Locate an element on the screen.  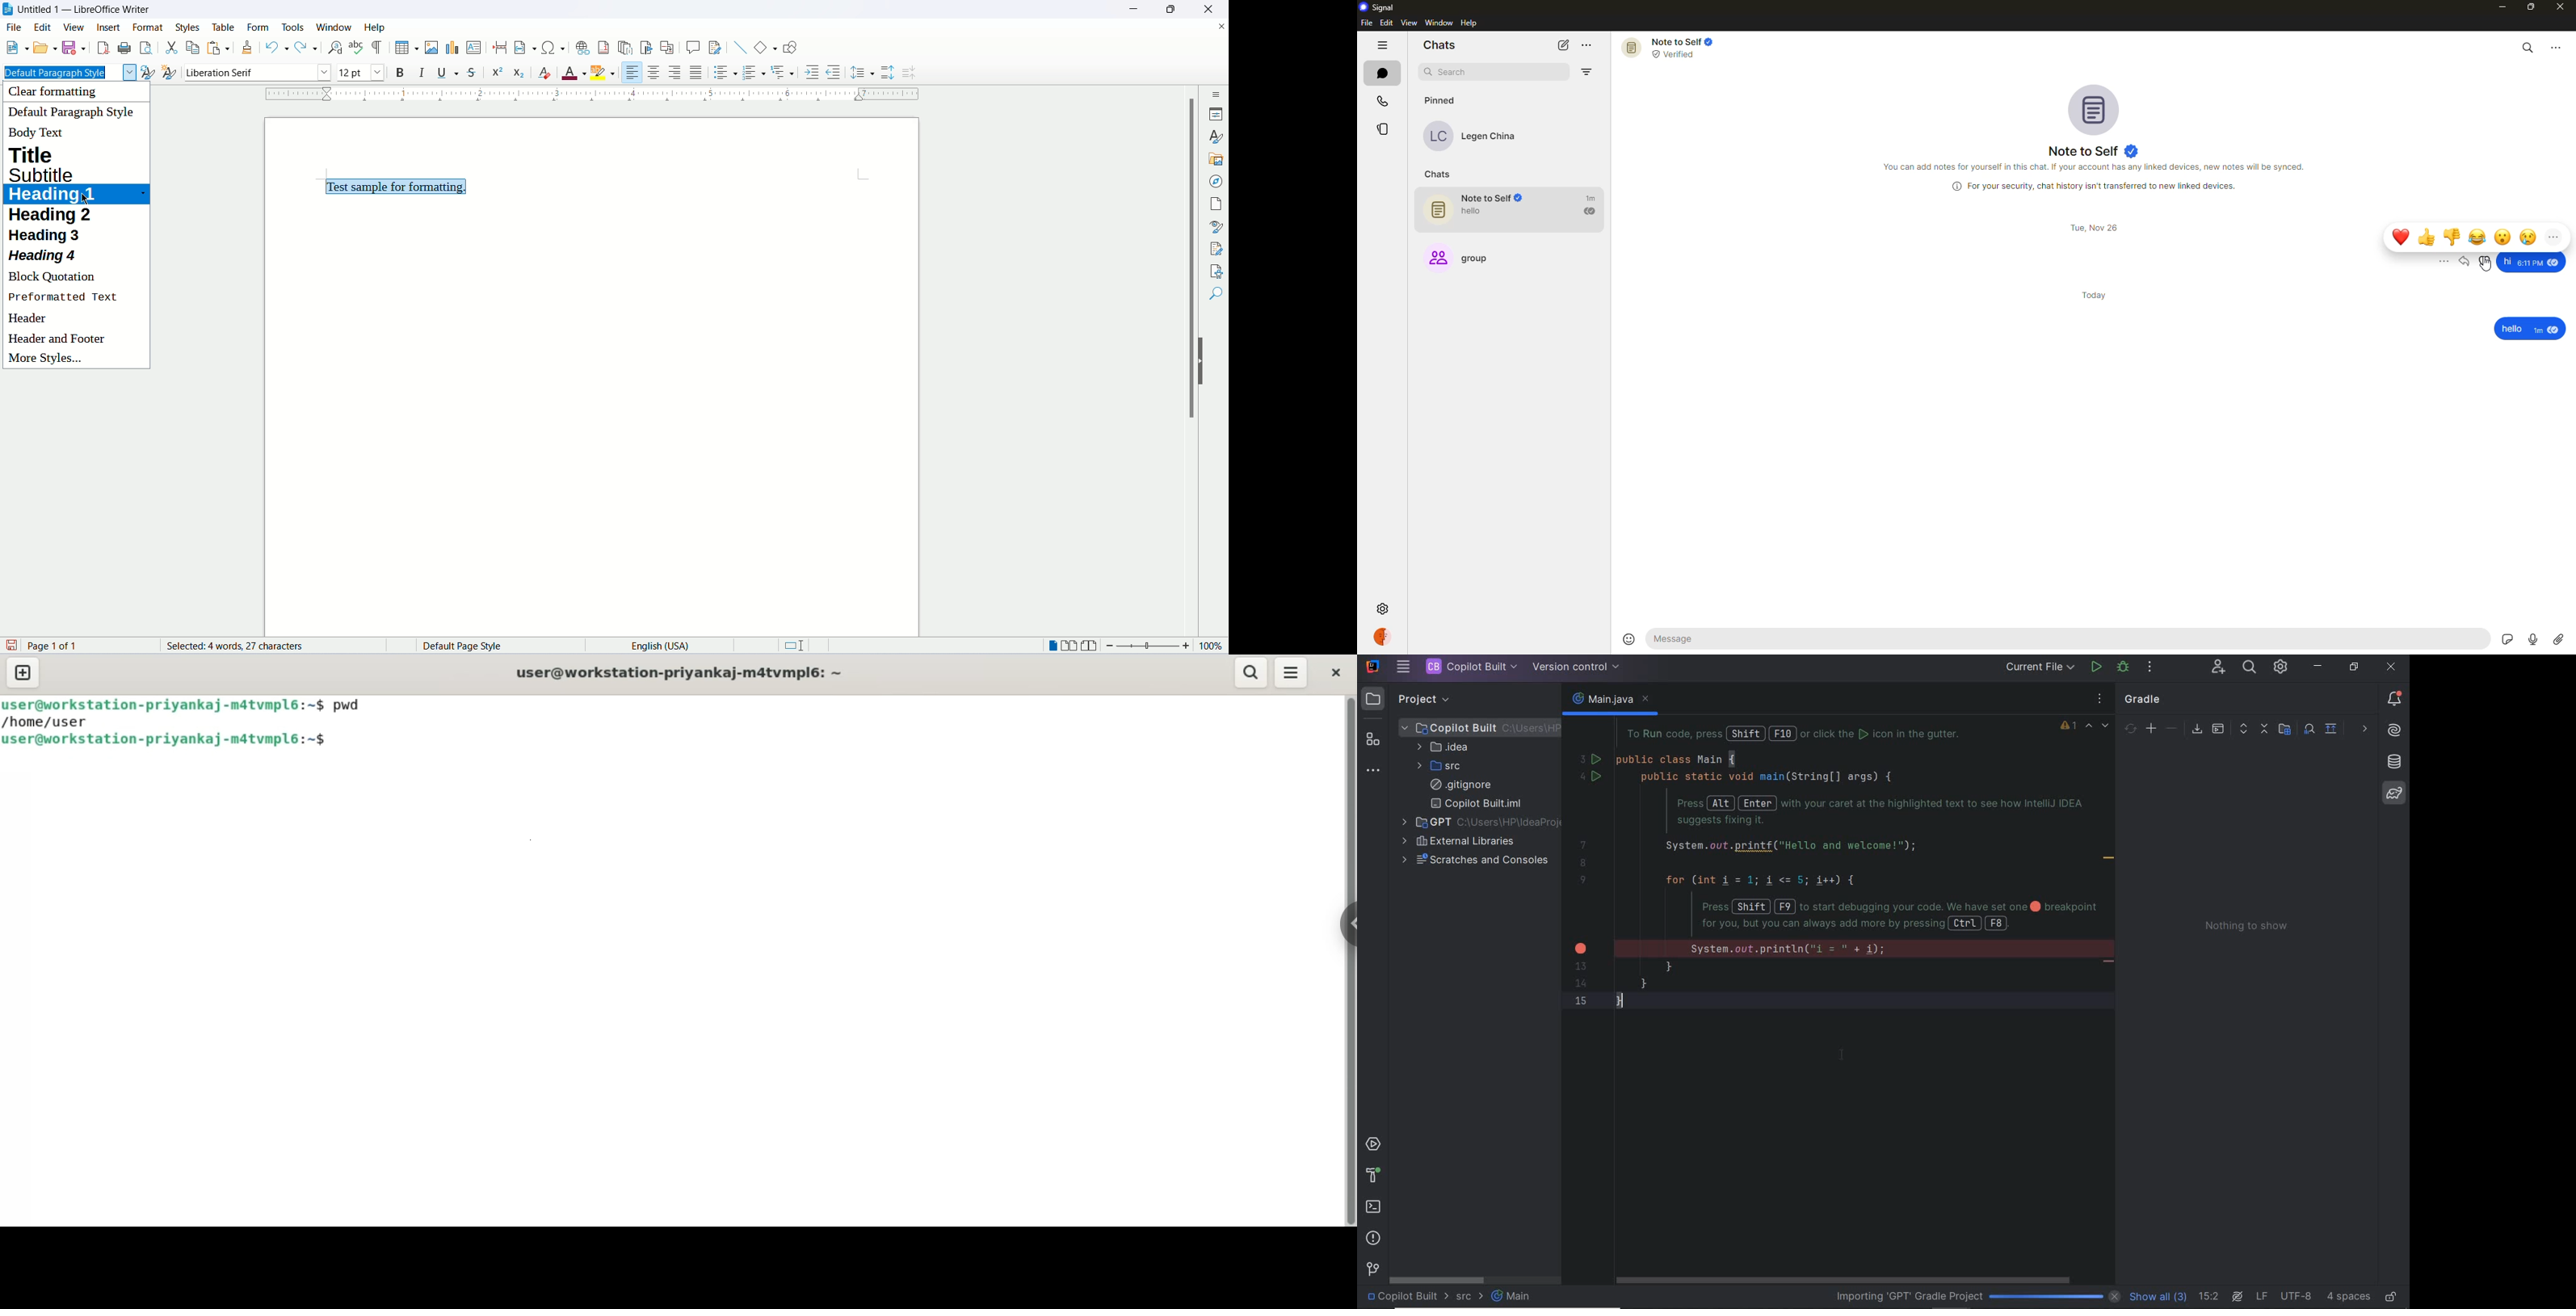
hide tabs is located at coordinates (1382, 46).